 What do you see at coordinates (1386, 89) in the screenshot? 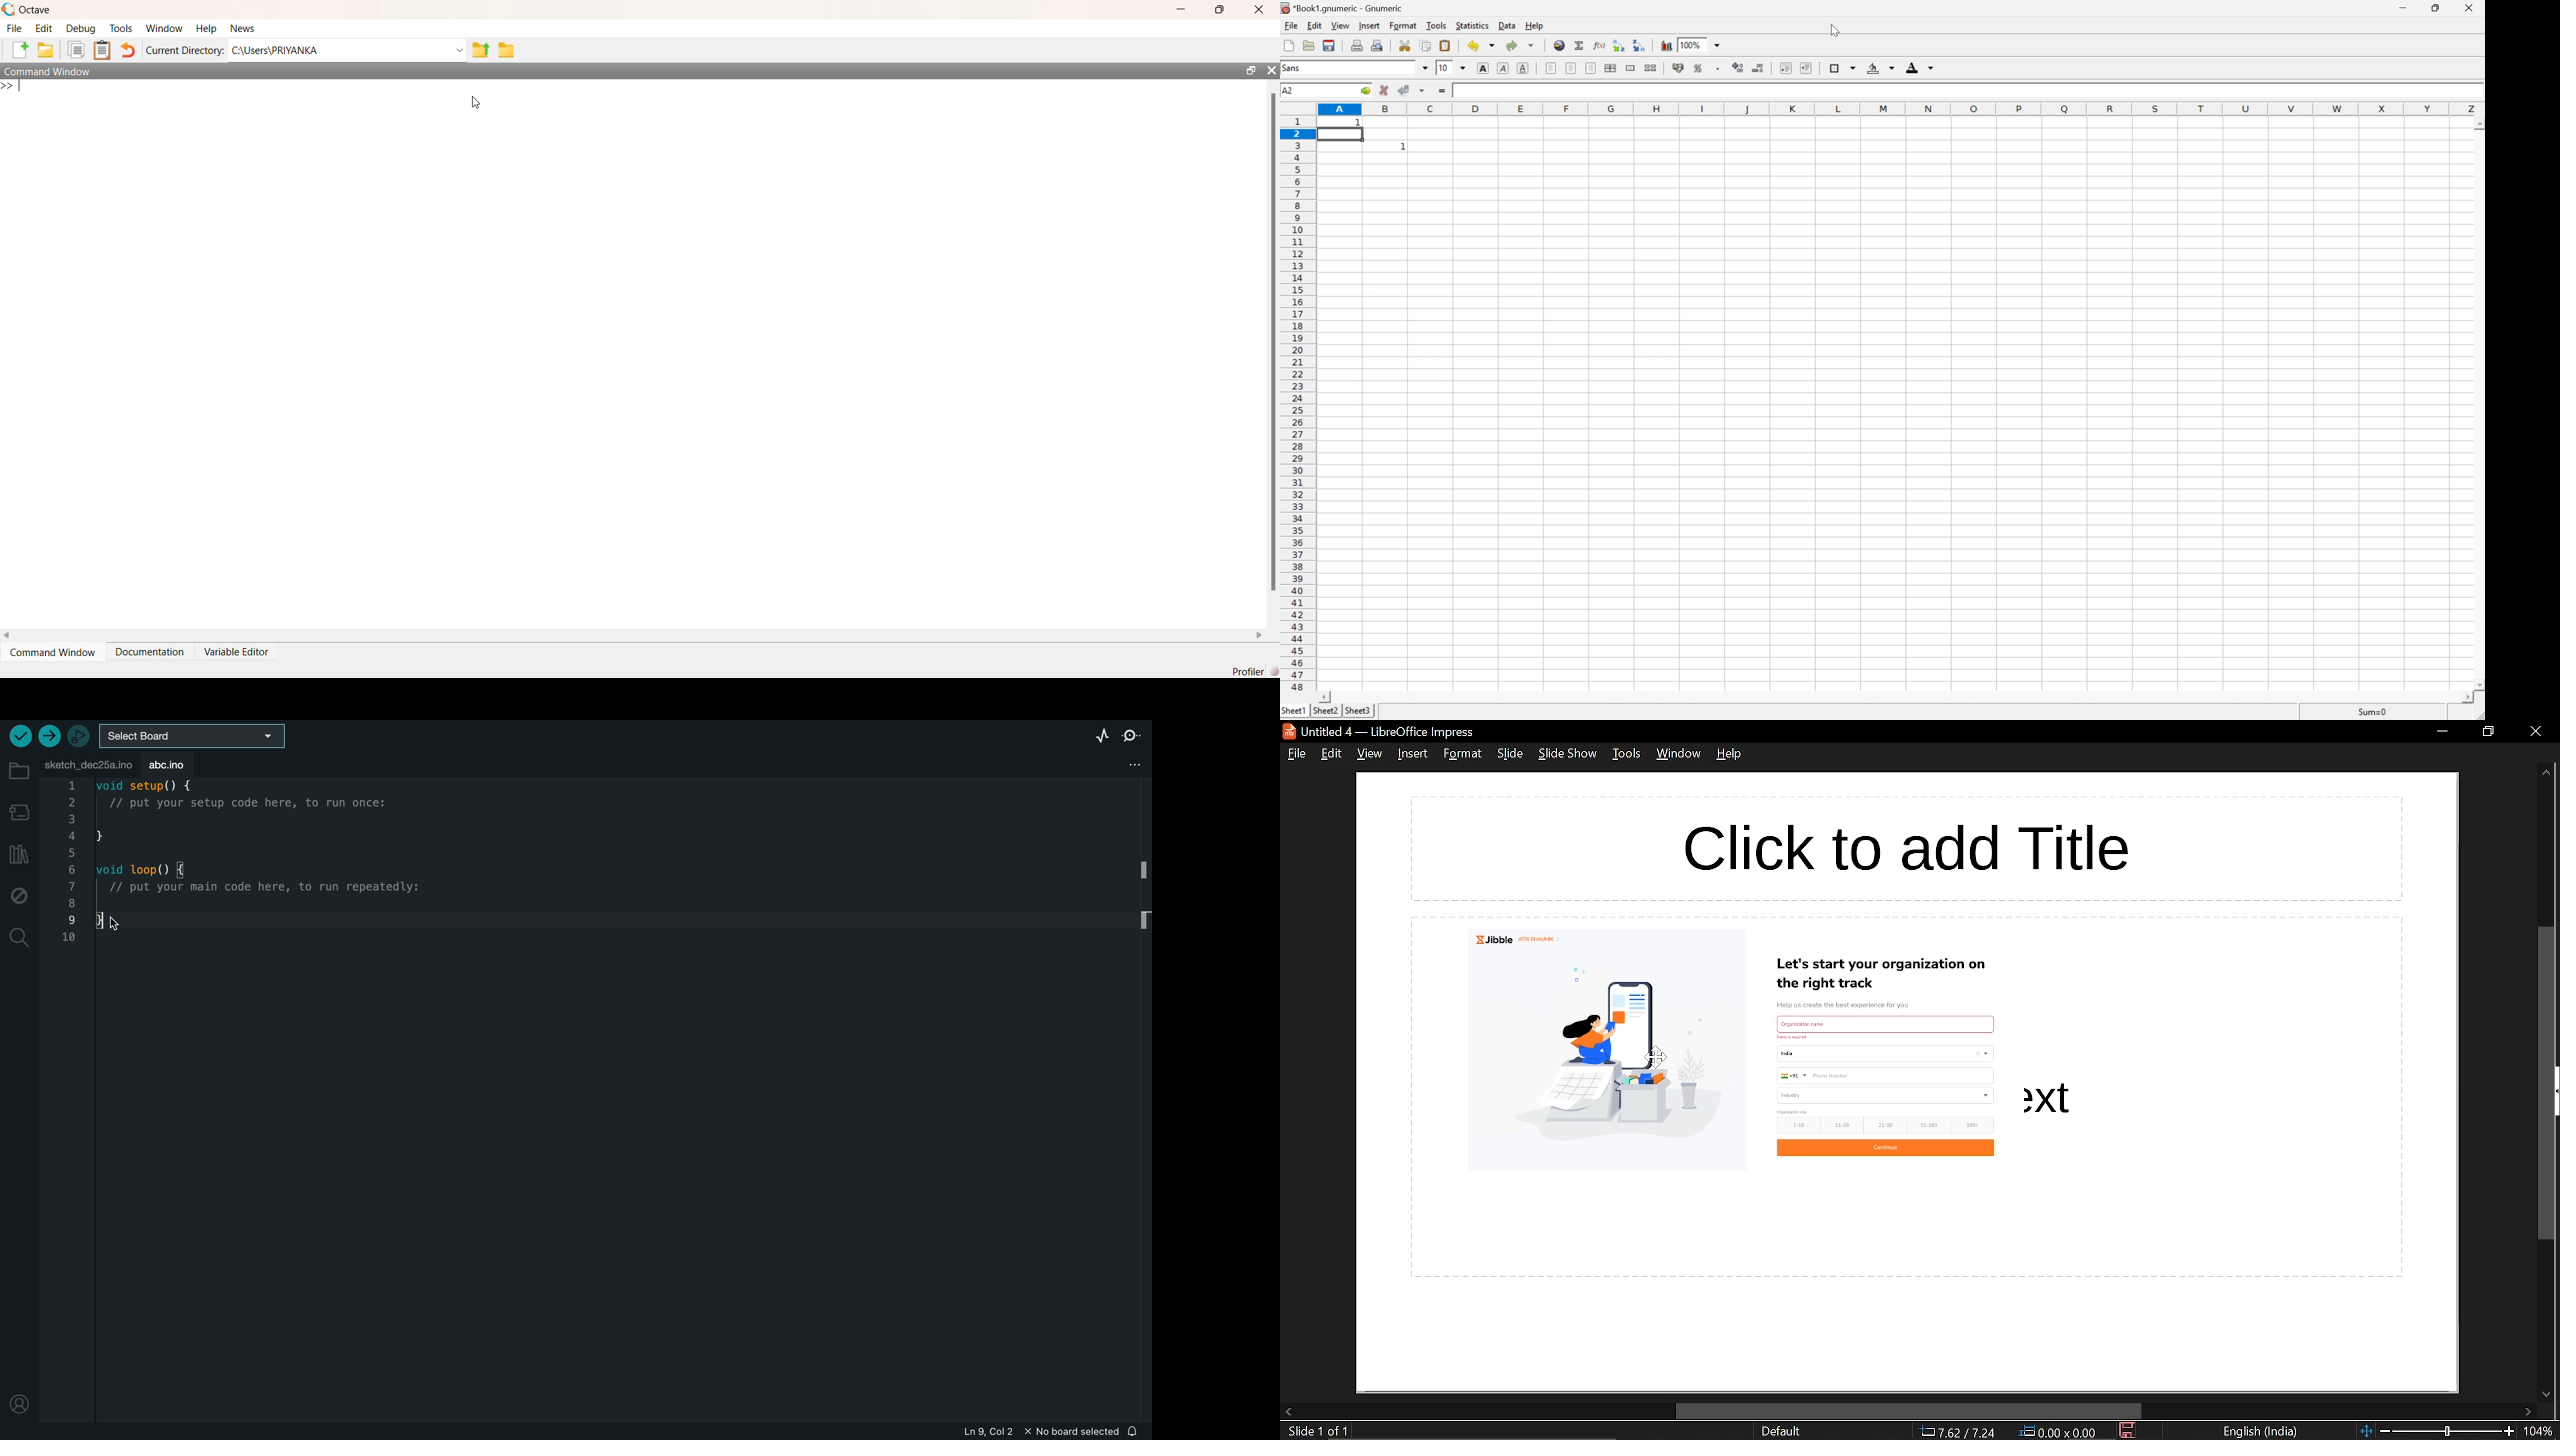
I see `cancel changes` at bounding box center [1386, 89].